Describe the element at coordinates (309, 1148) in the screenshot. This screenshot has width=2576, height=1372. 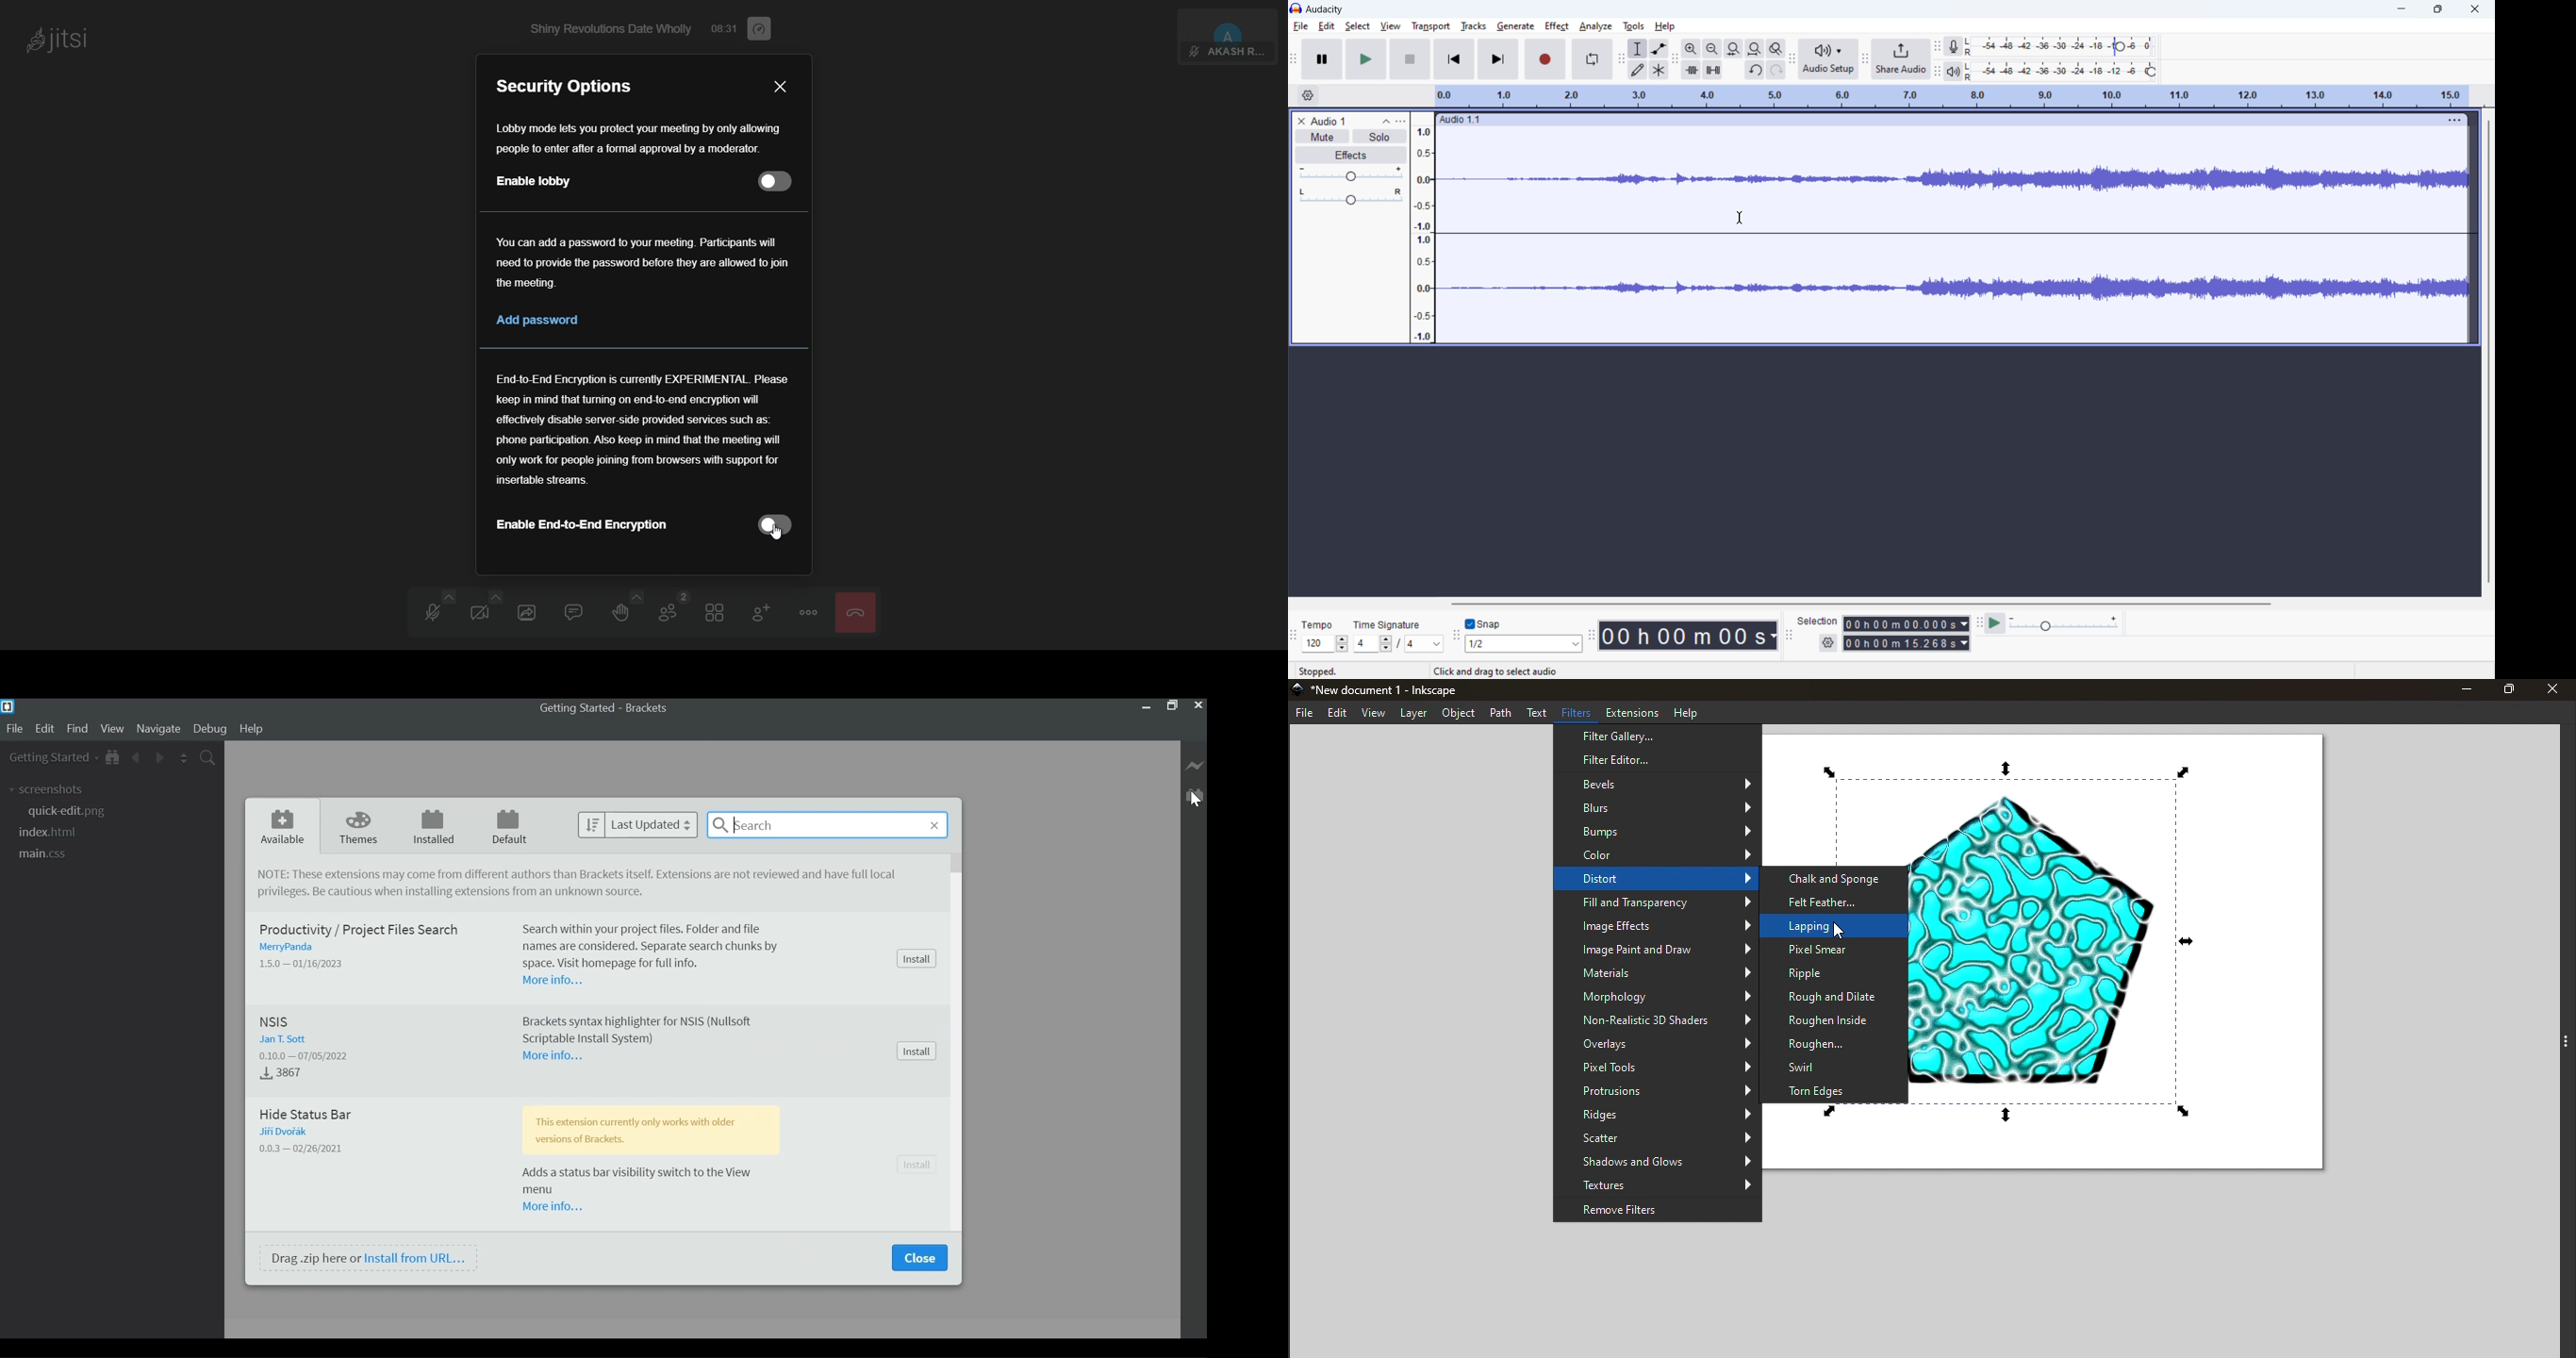
I see `0.0.3 —02/26/2021` at that location.